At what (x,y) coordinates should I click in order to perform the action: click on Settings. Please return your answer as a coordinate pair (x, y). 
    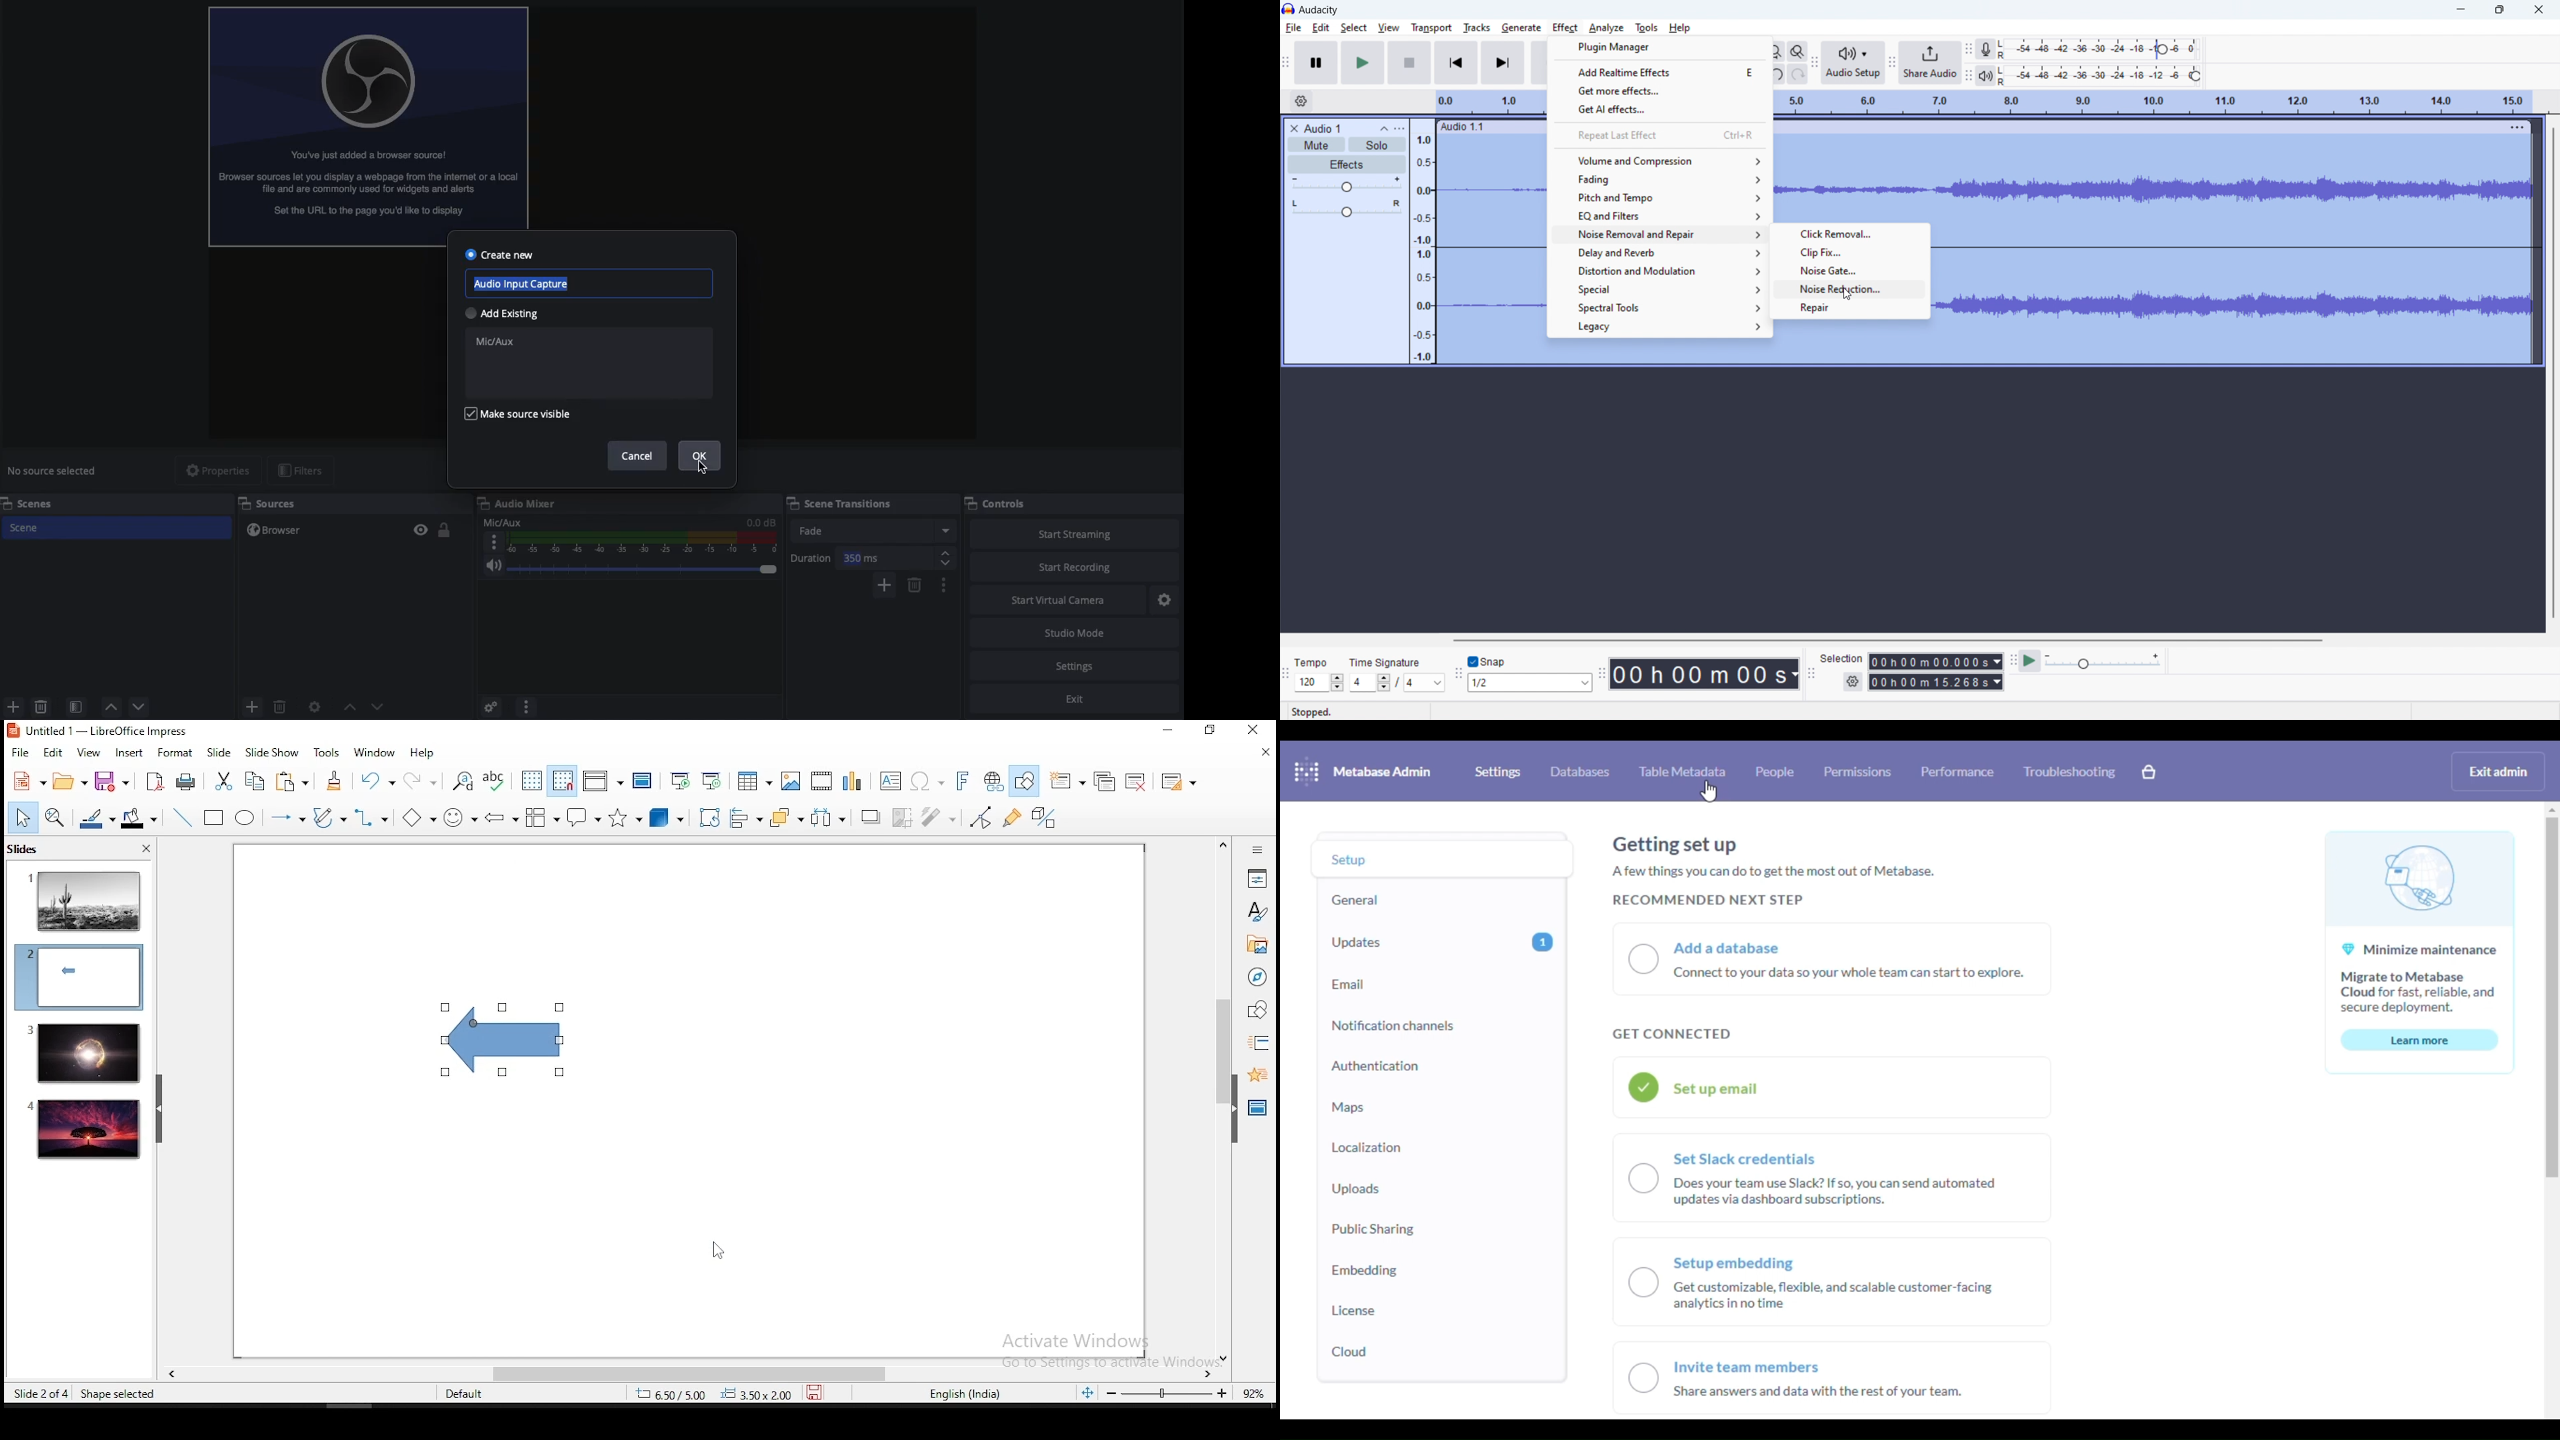
    Looking at the image, I should click on (1166, 601).